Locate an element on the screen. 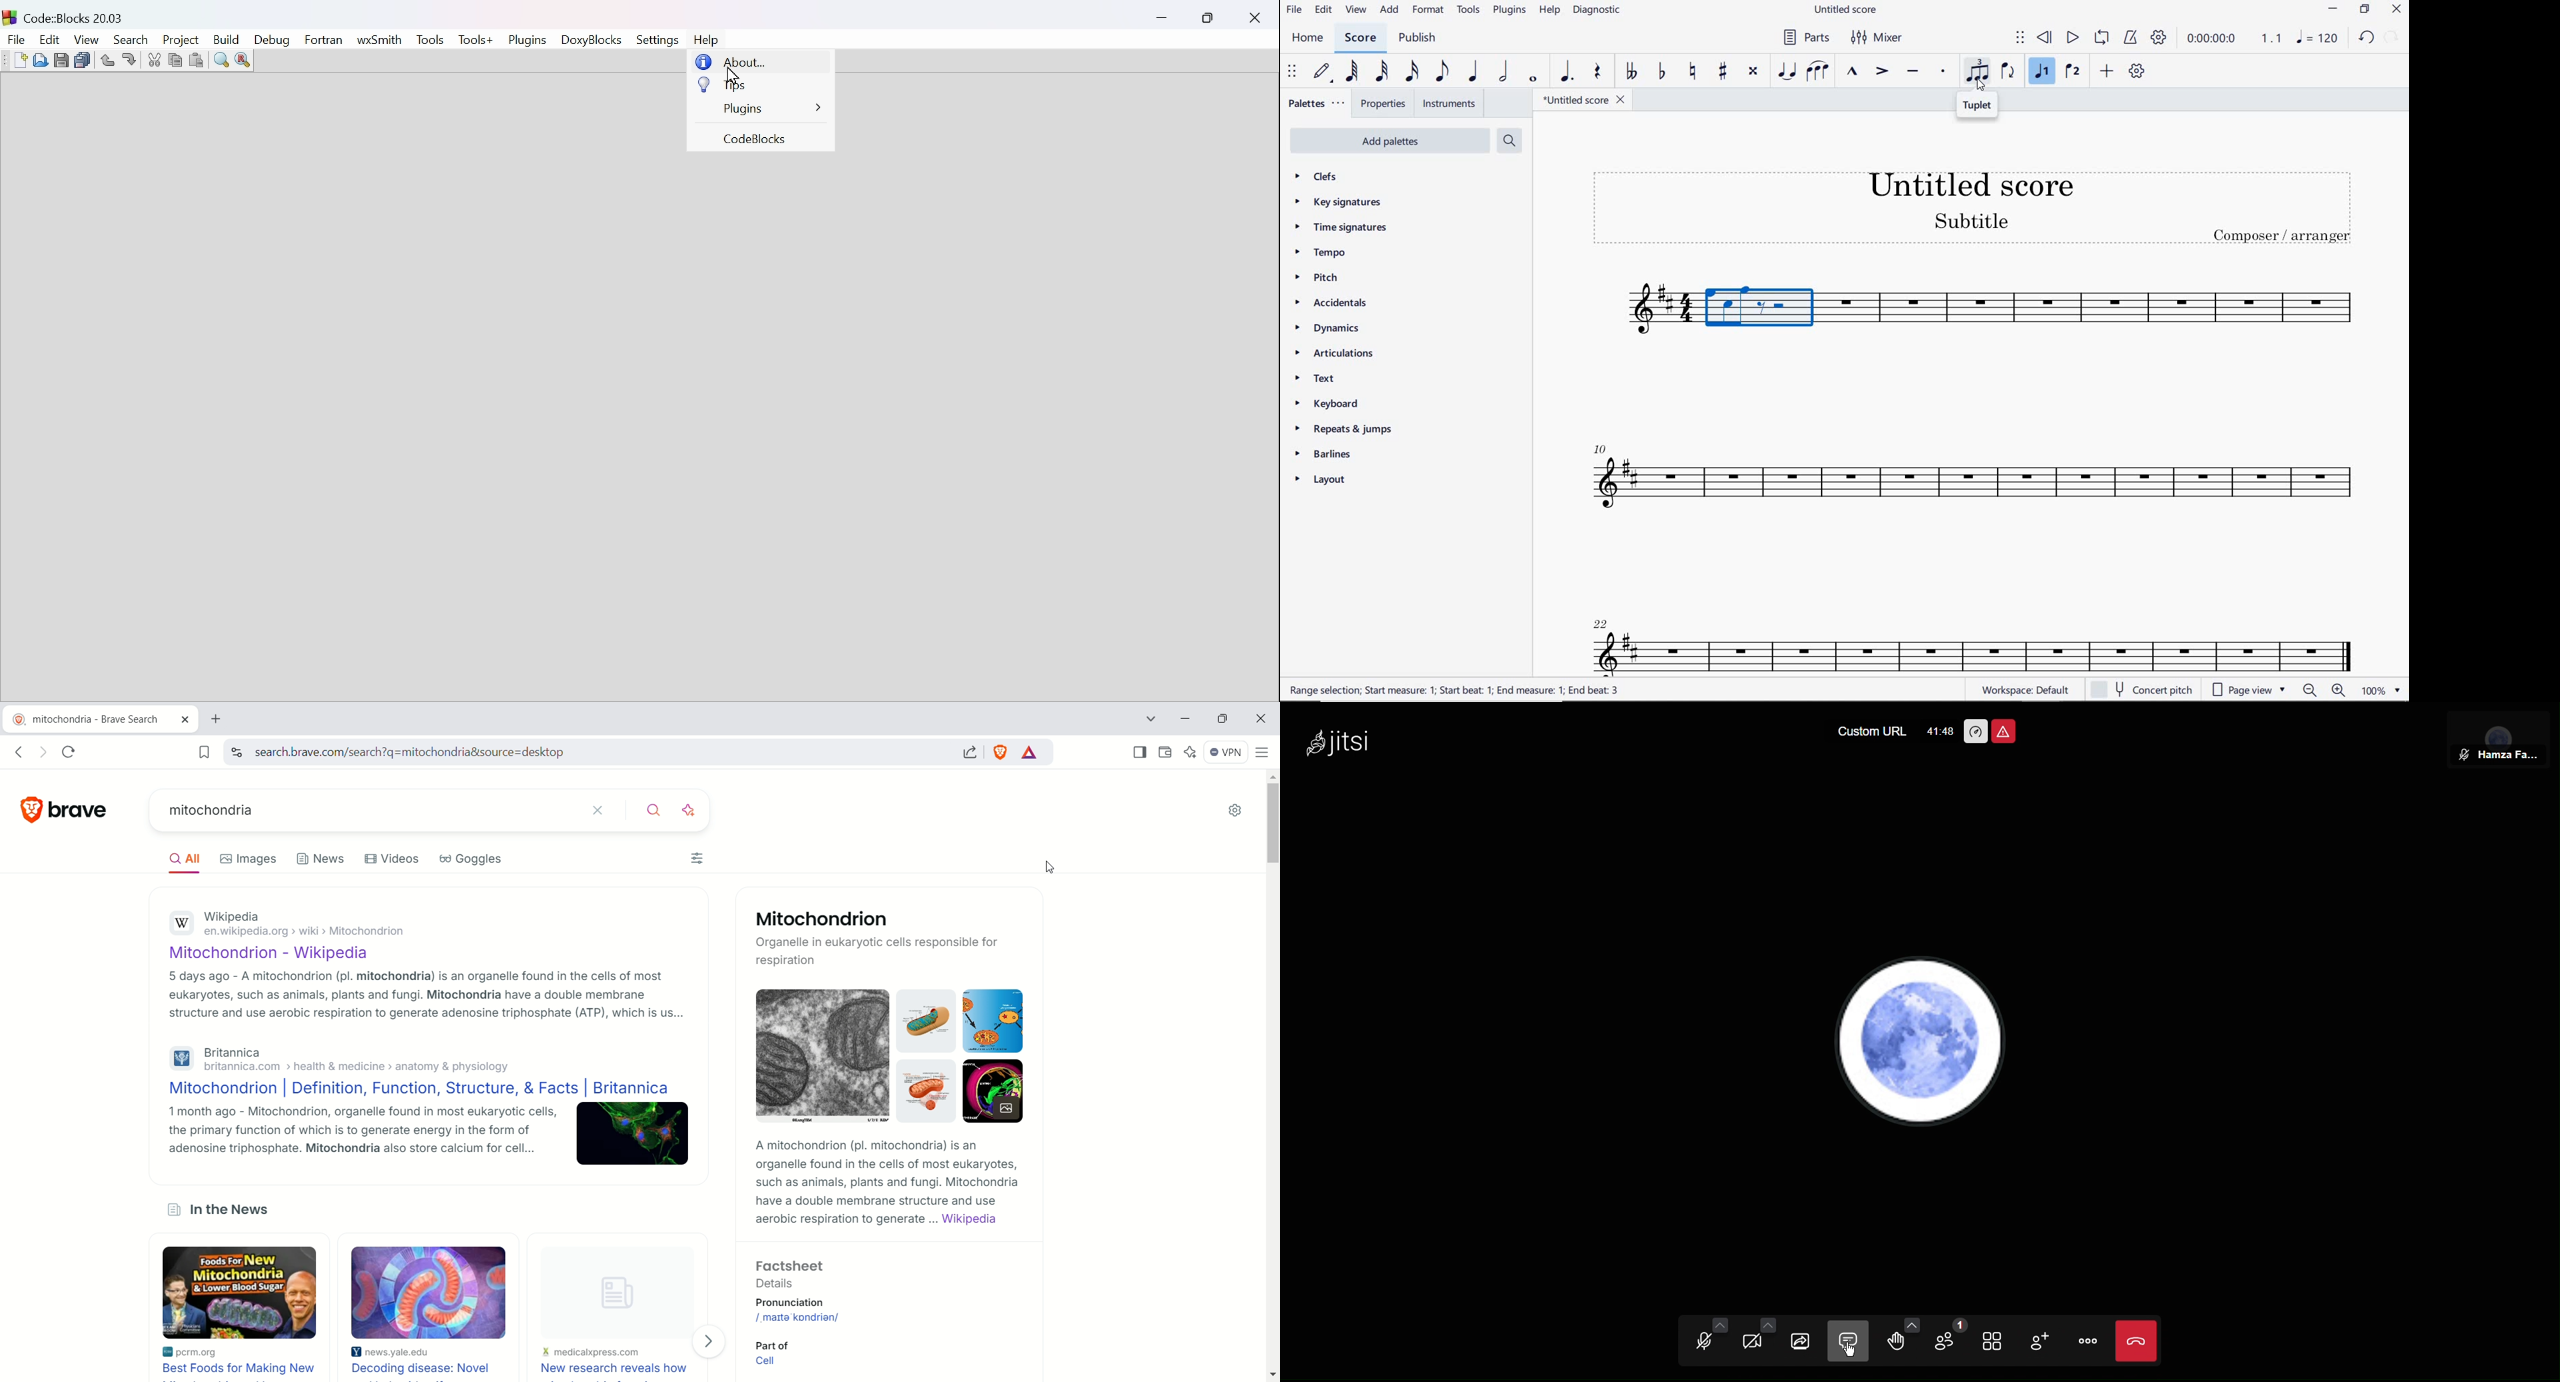 The width and height of the screenshot is (2576, 1400). REST is located at coordinates (1596, 73).